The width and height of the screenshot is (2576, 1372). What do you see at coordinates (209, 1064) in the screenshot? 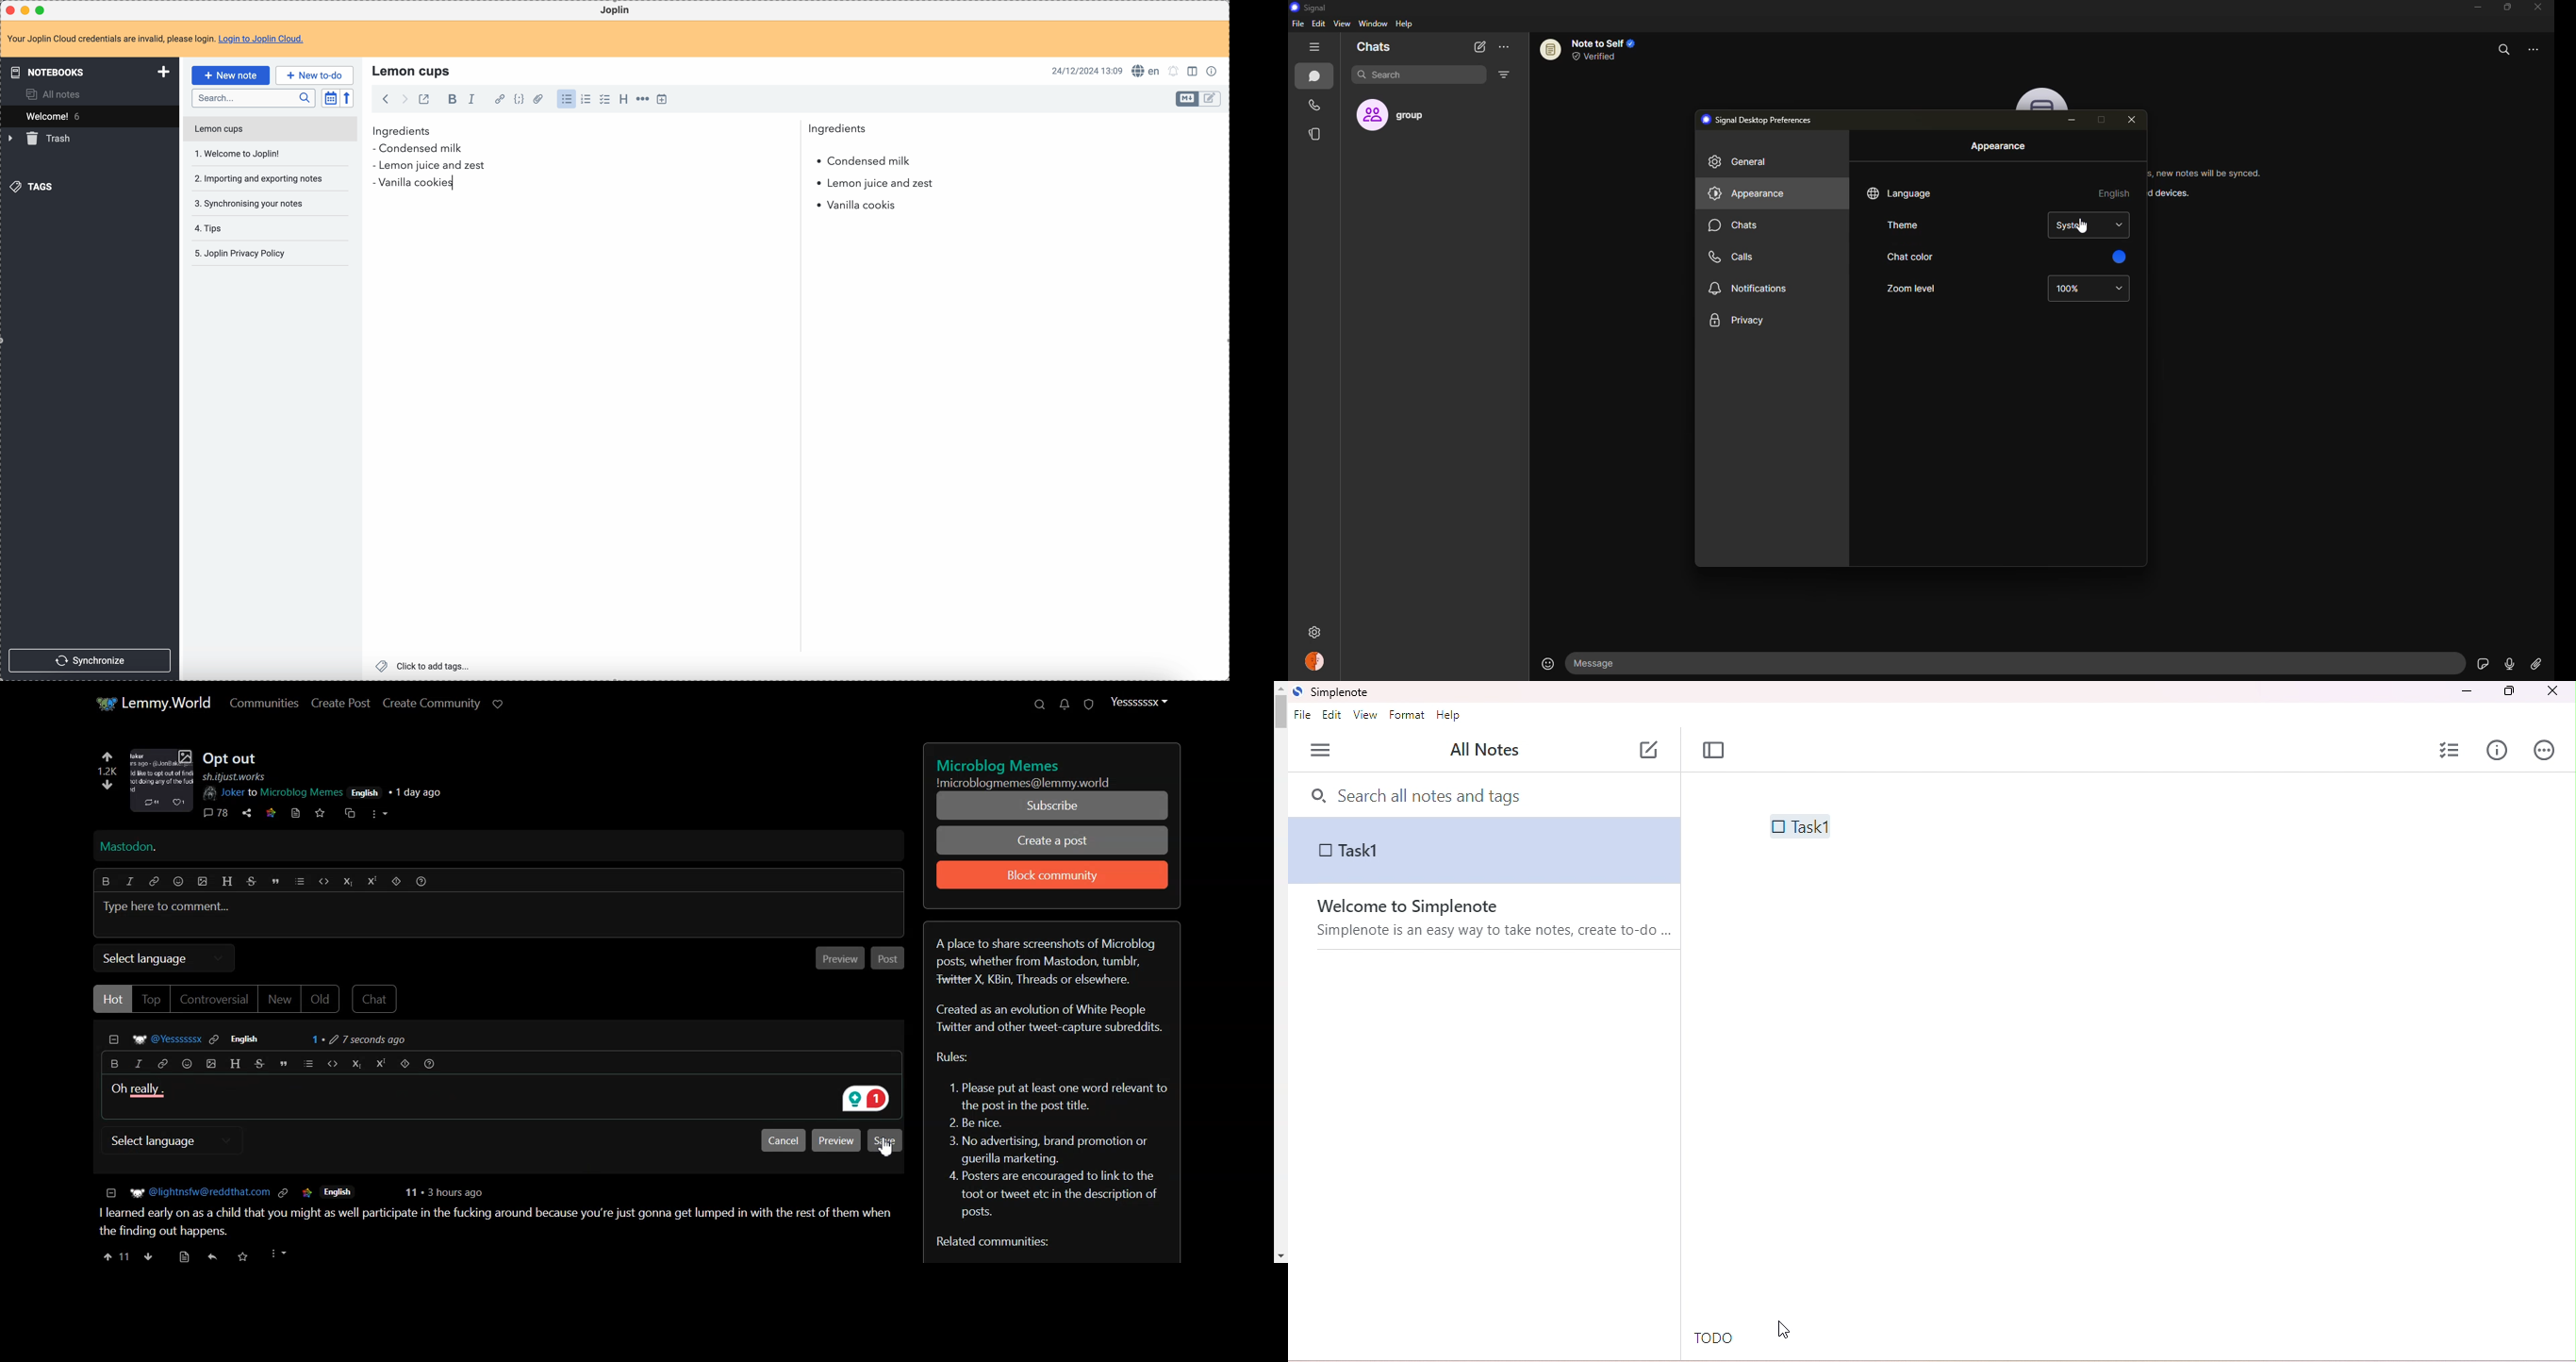
I see `insert picture` at bounding box center [209, 1064].